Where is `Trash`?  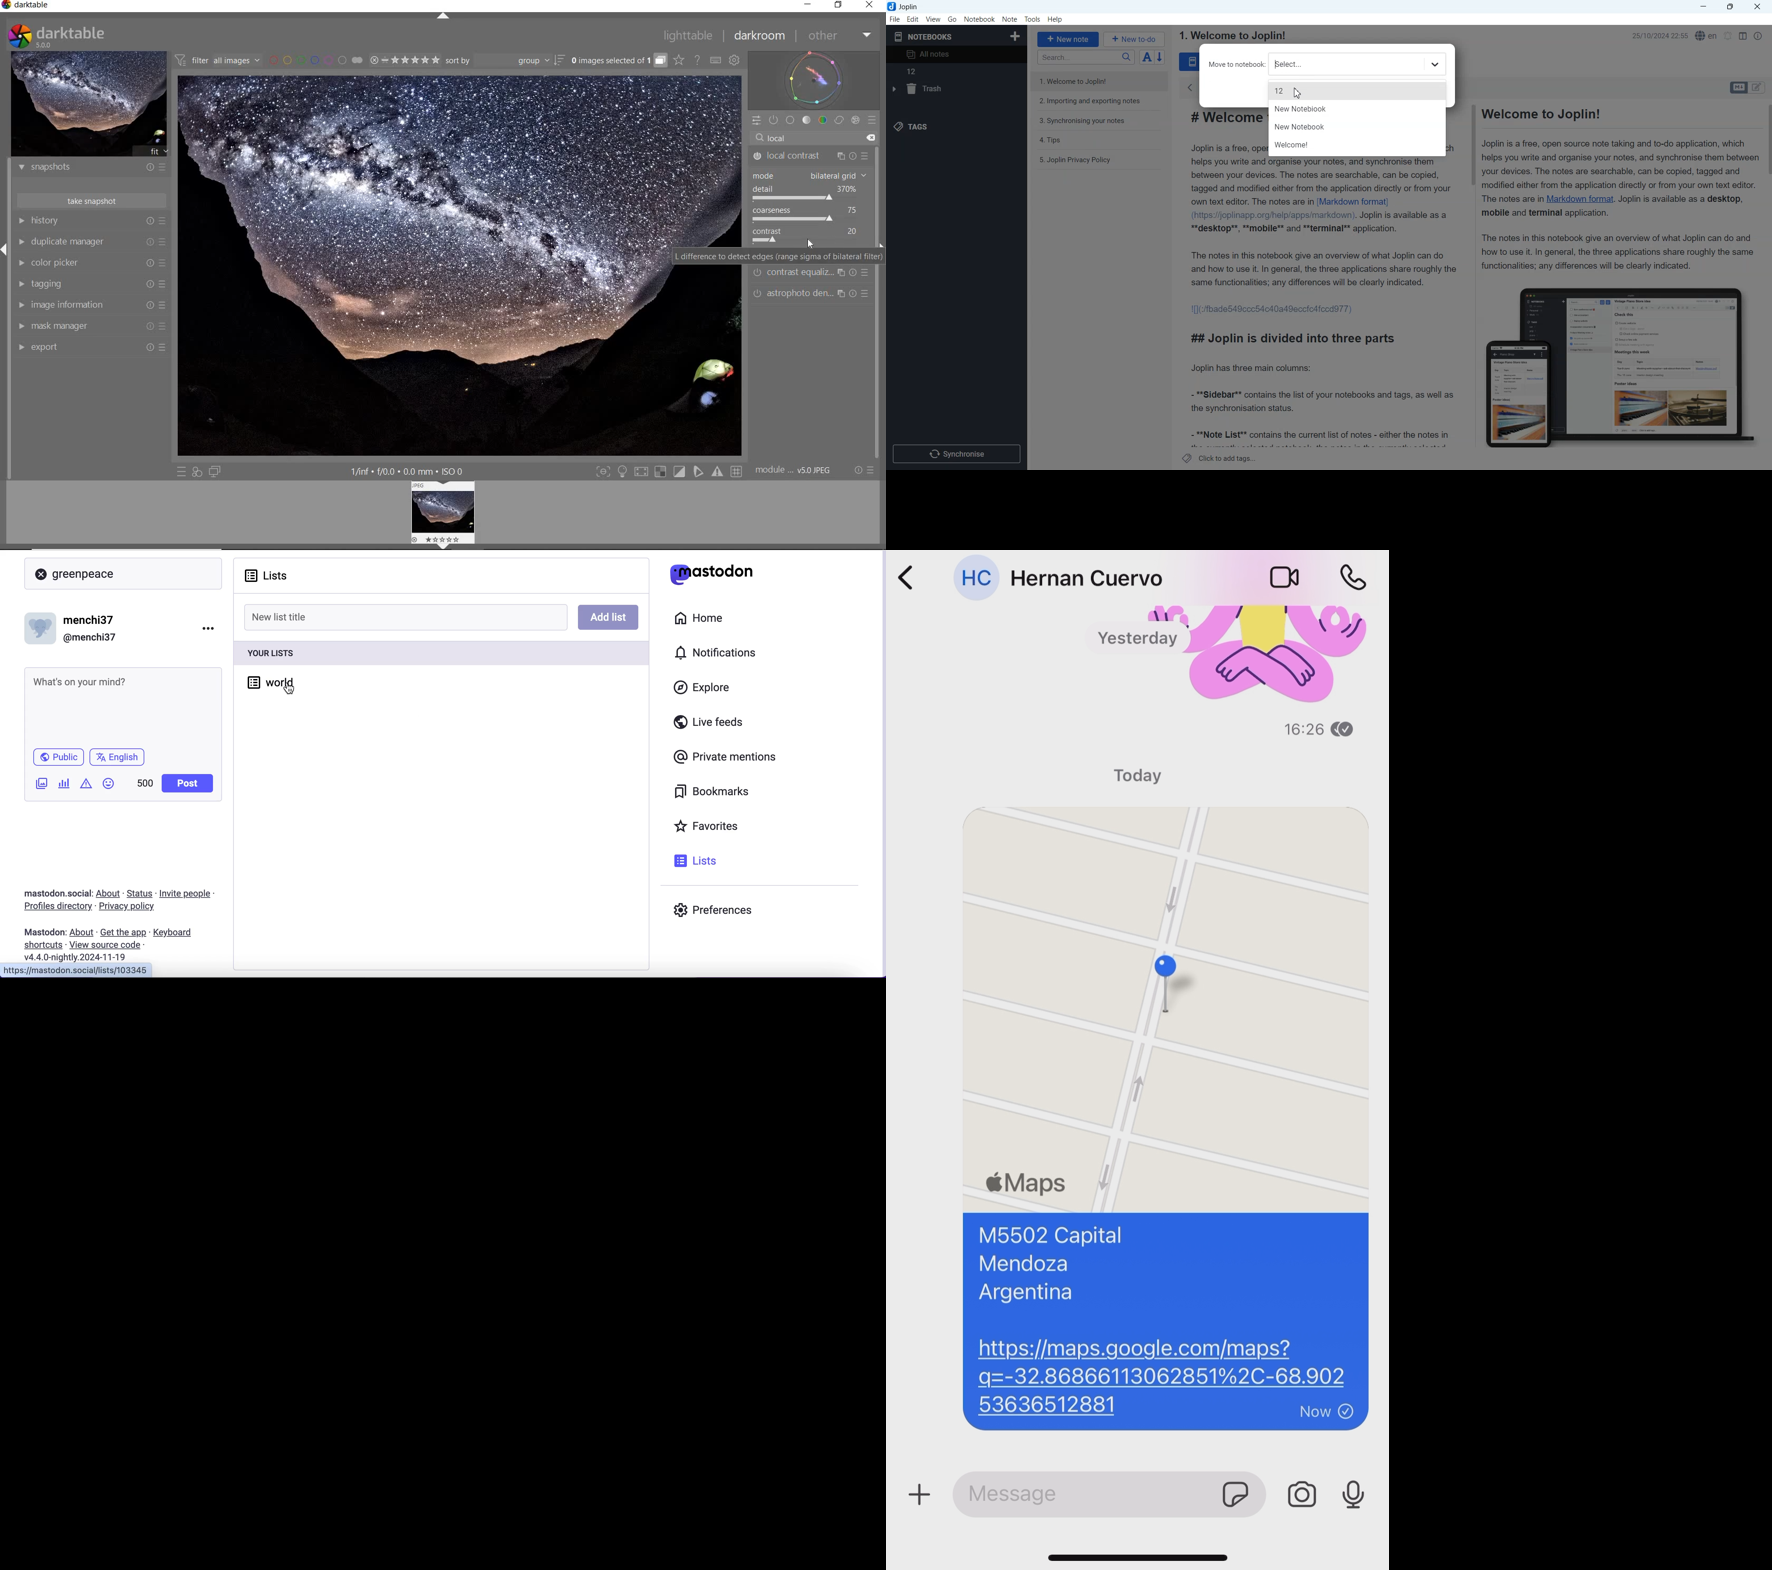 Trash is located at coordinates (958, 91).